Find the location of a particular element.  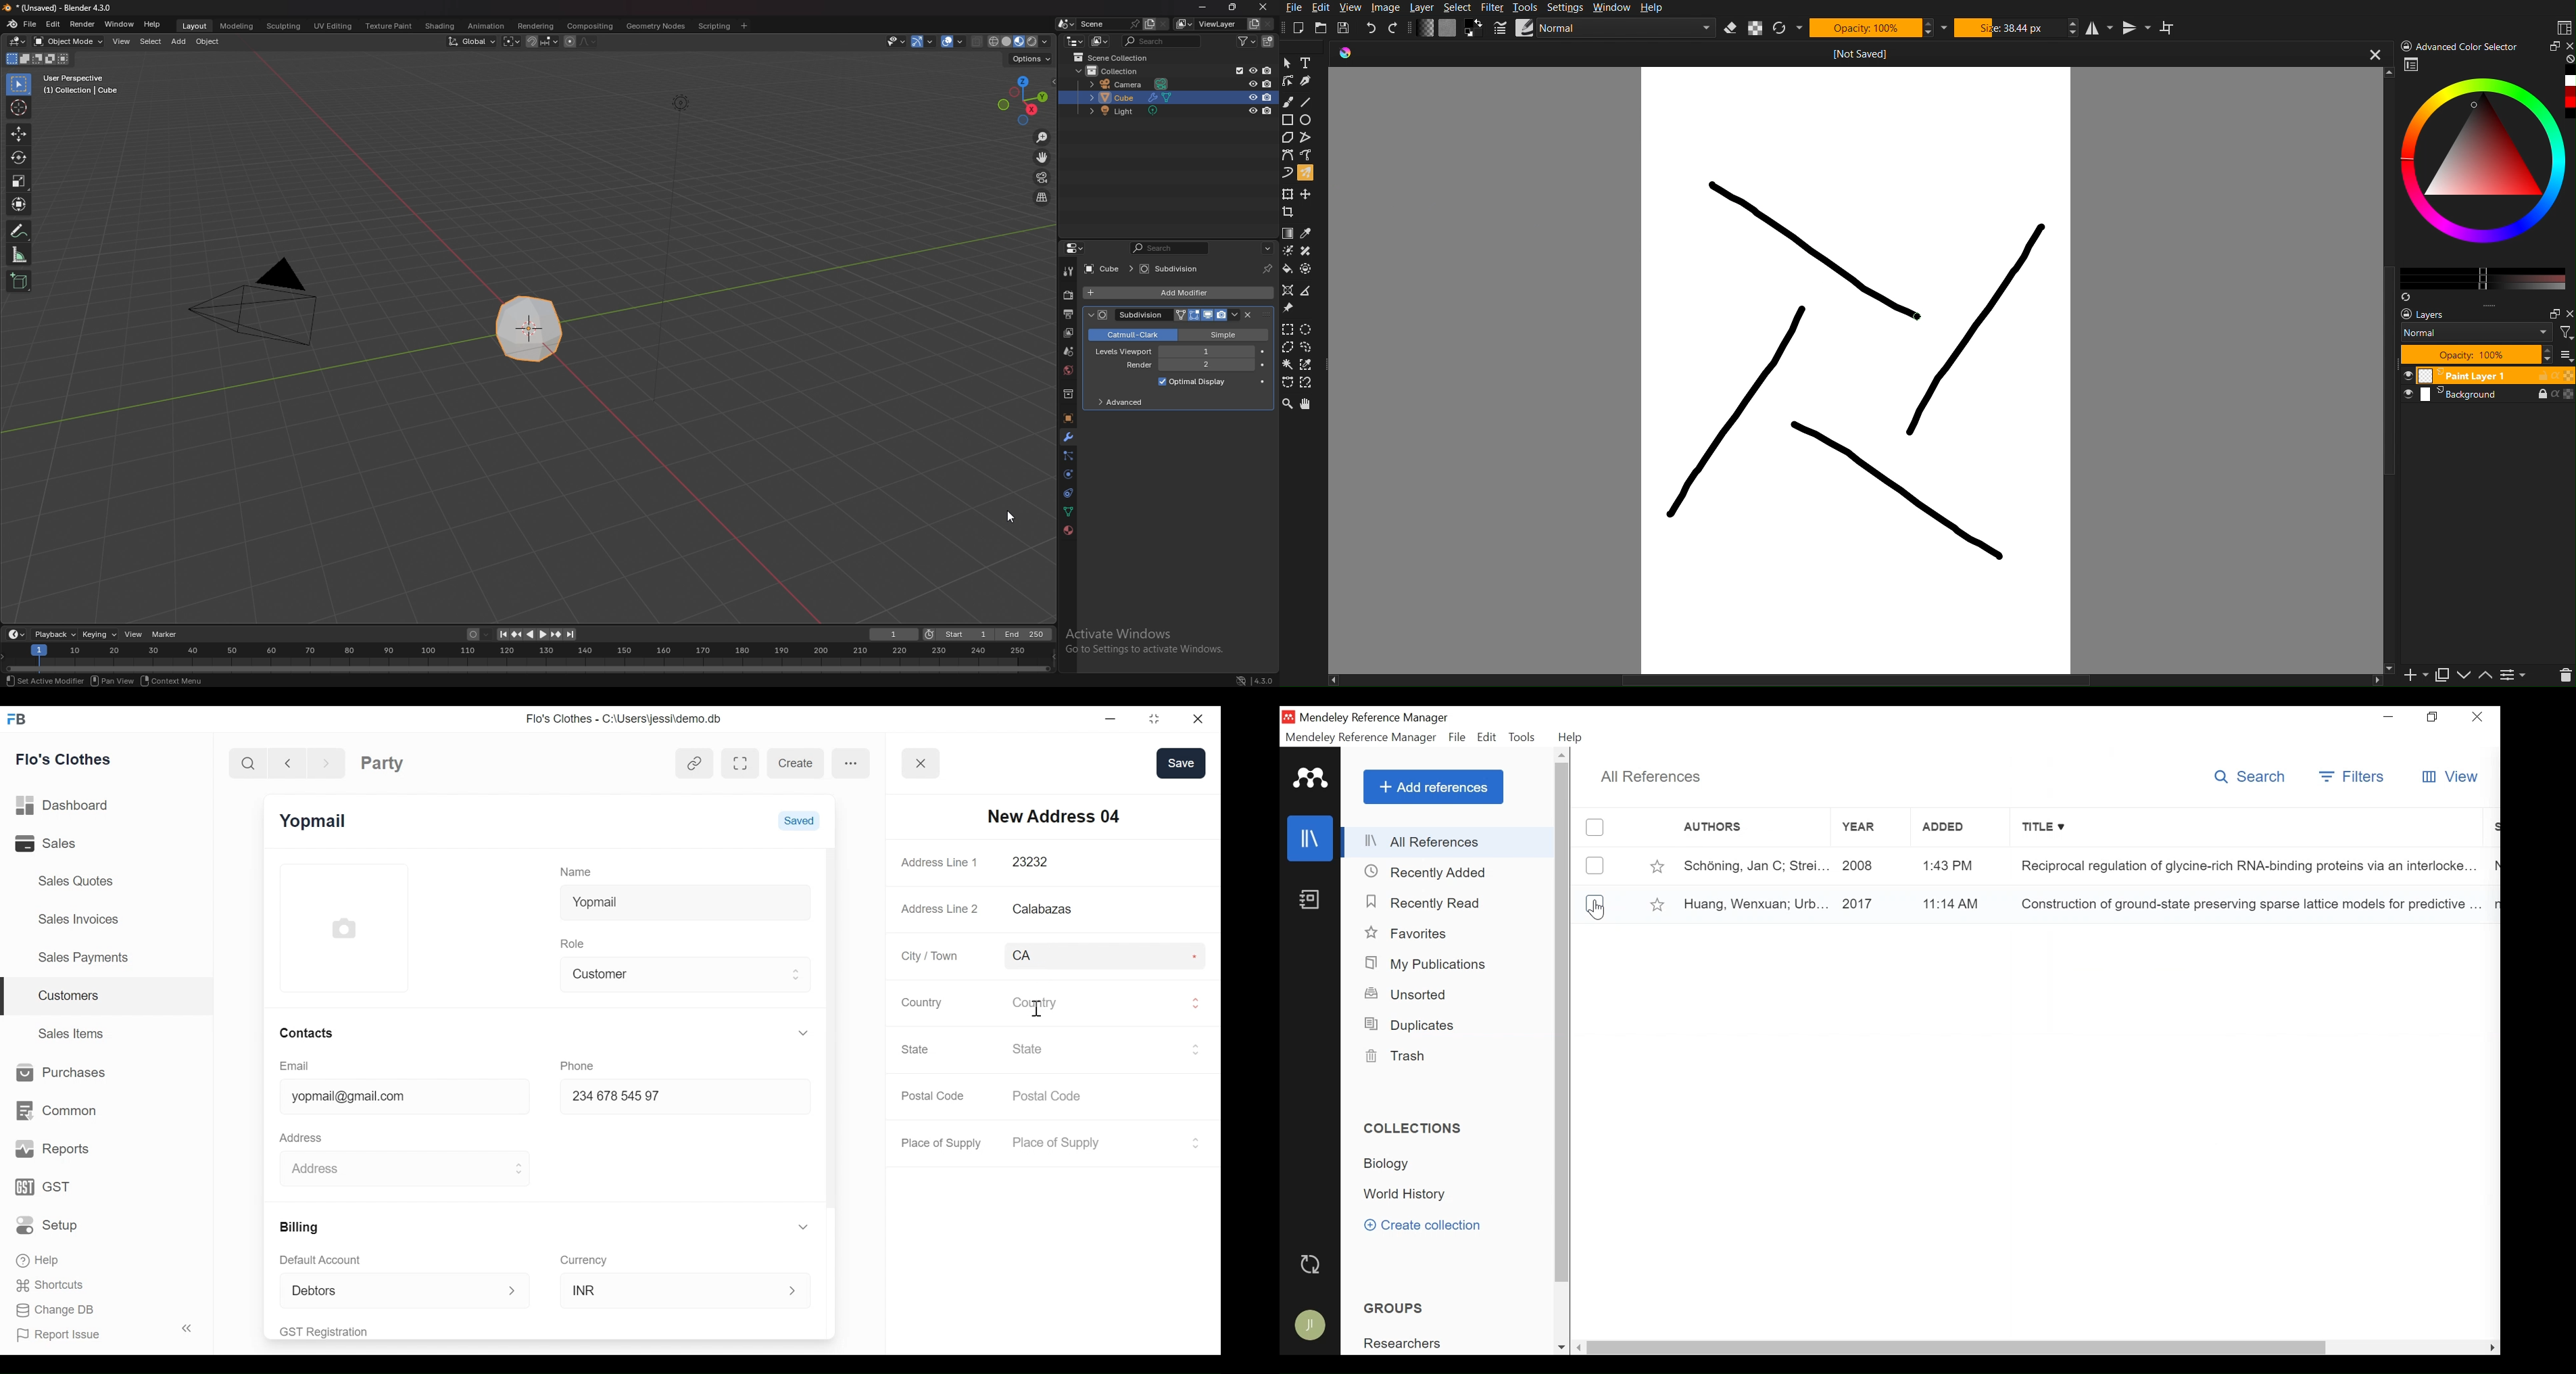

Frappe Books Desktop Icon is located at coordinates (15, 720).